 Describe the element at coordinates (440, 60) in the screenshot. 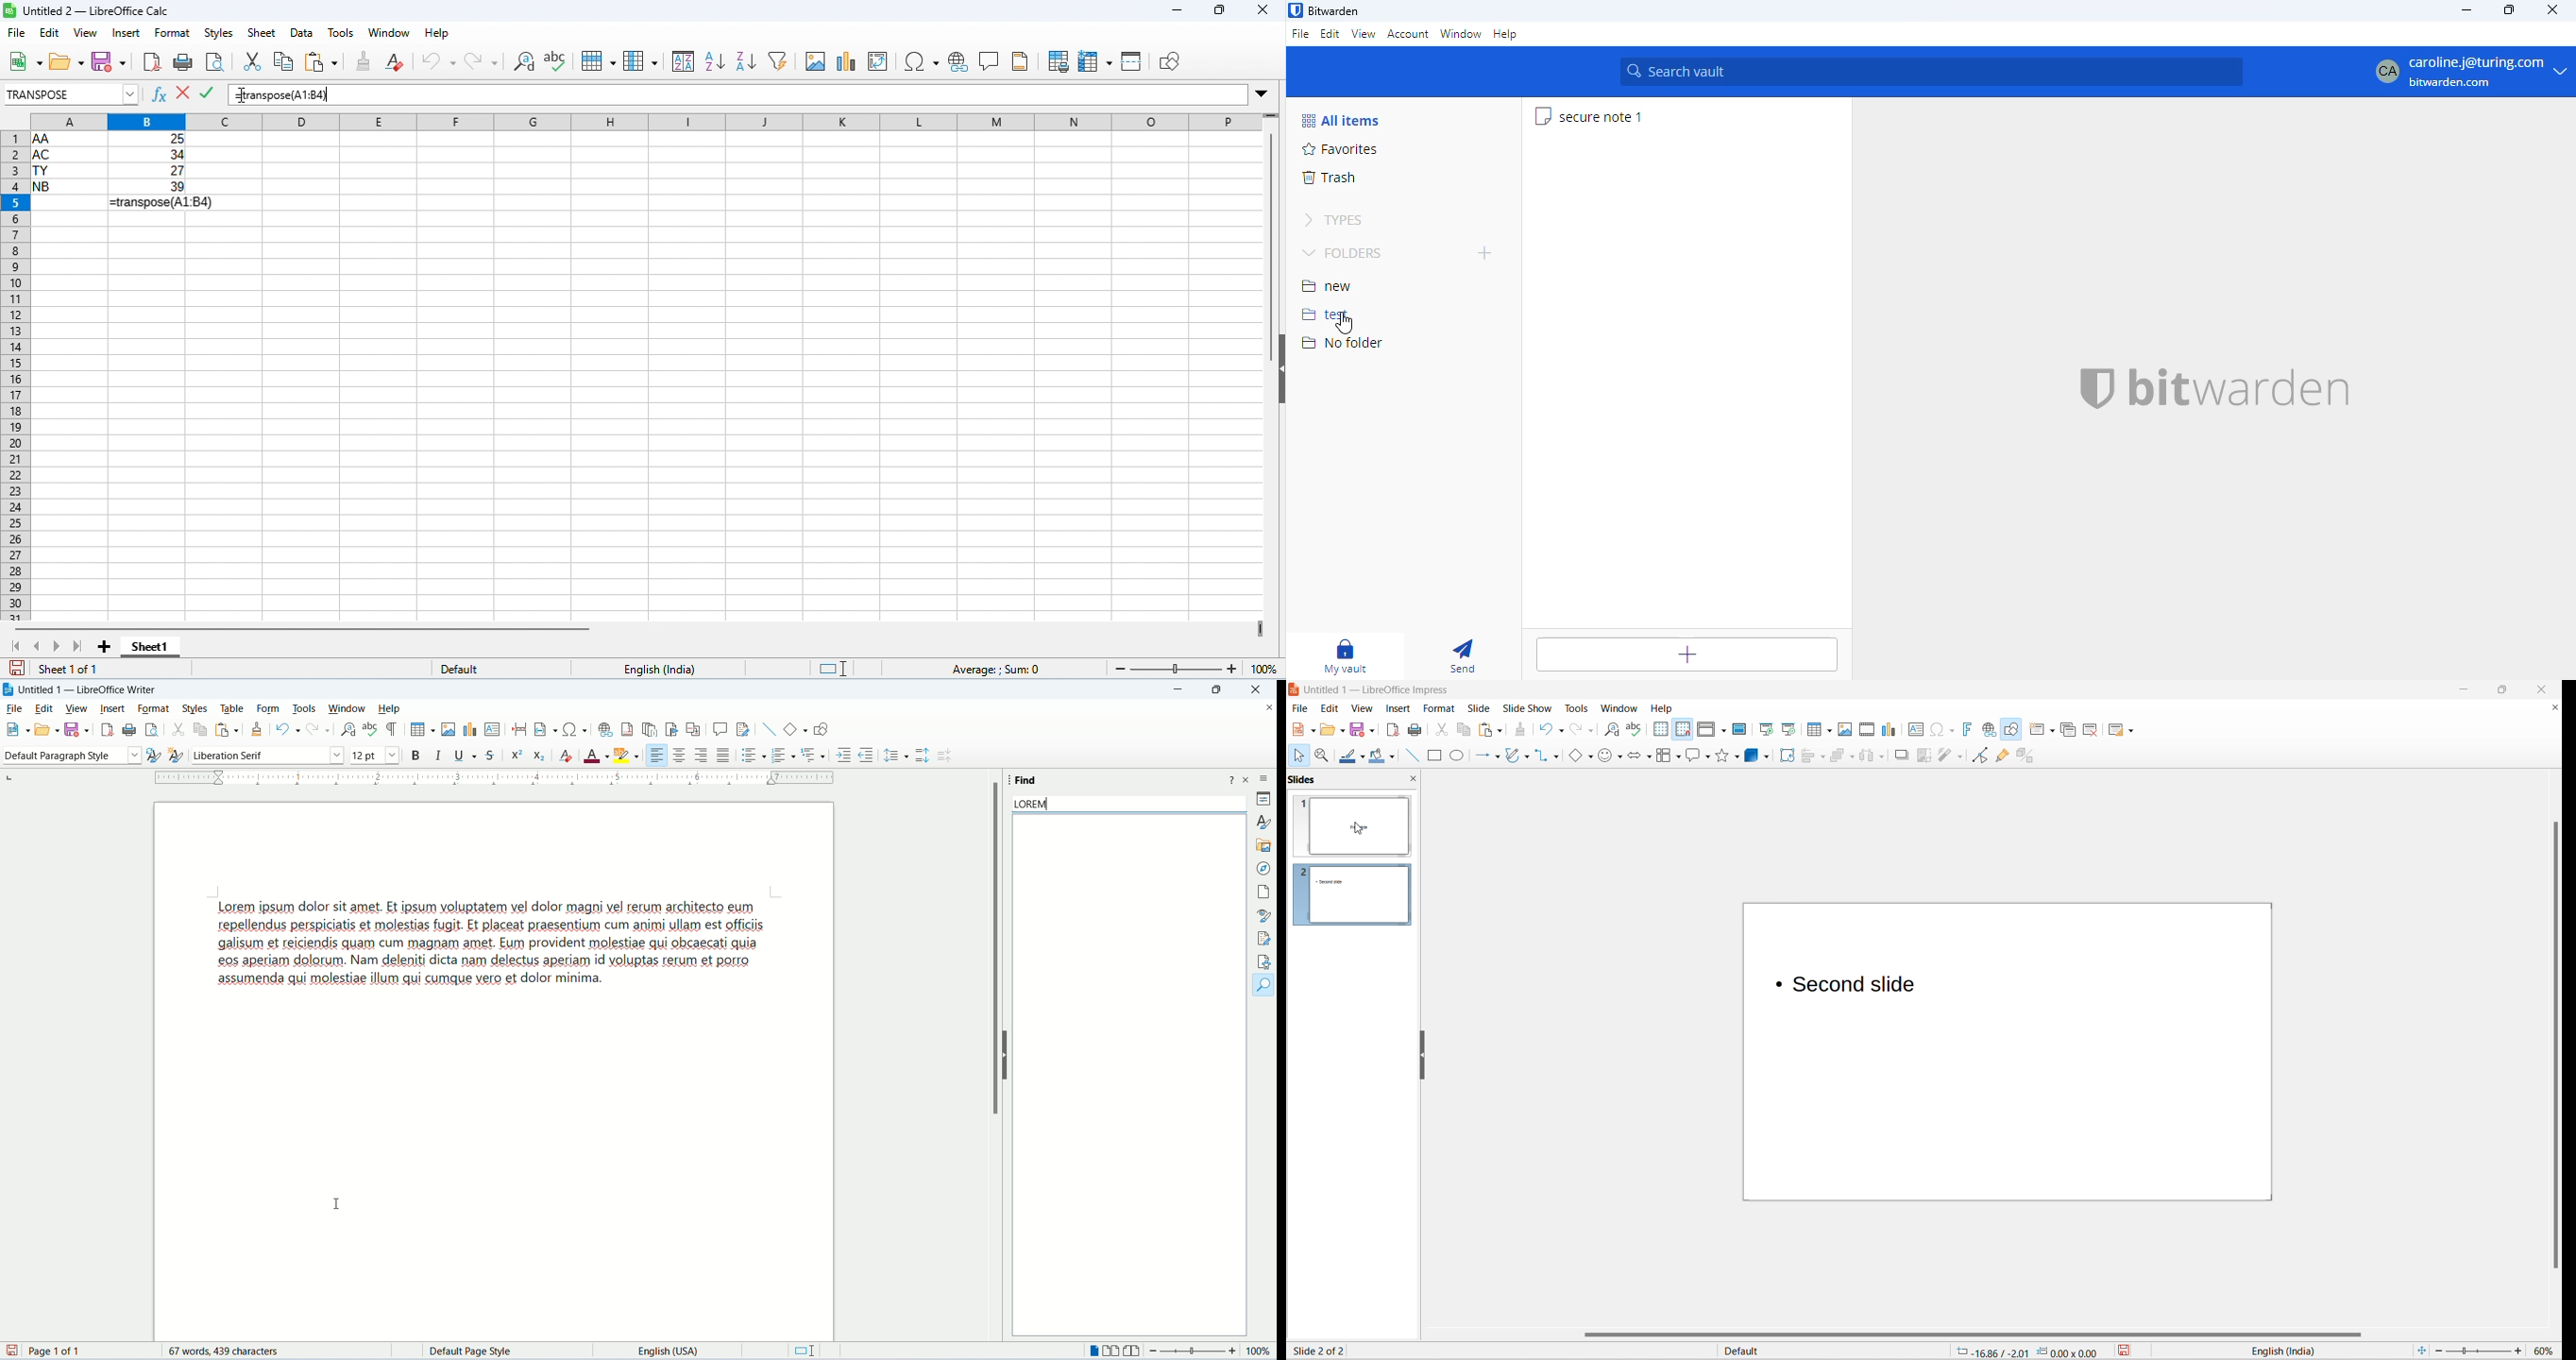

I see `undo` at that location.